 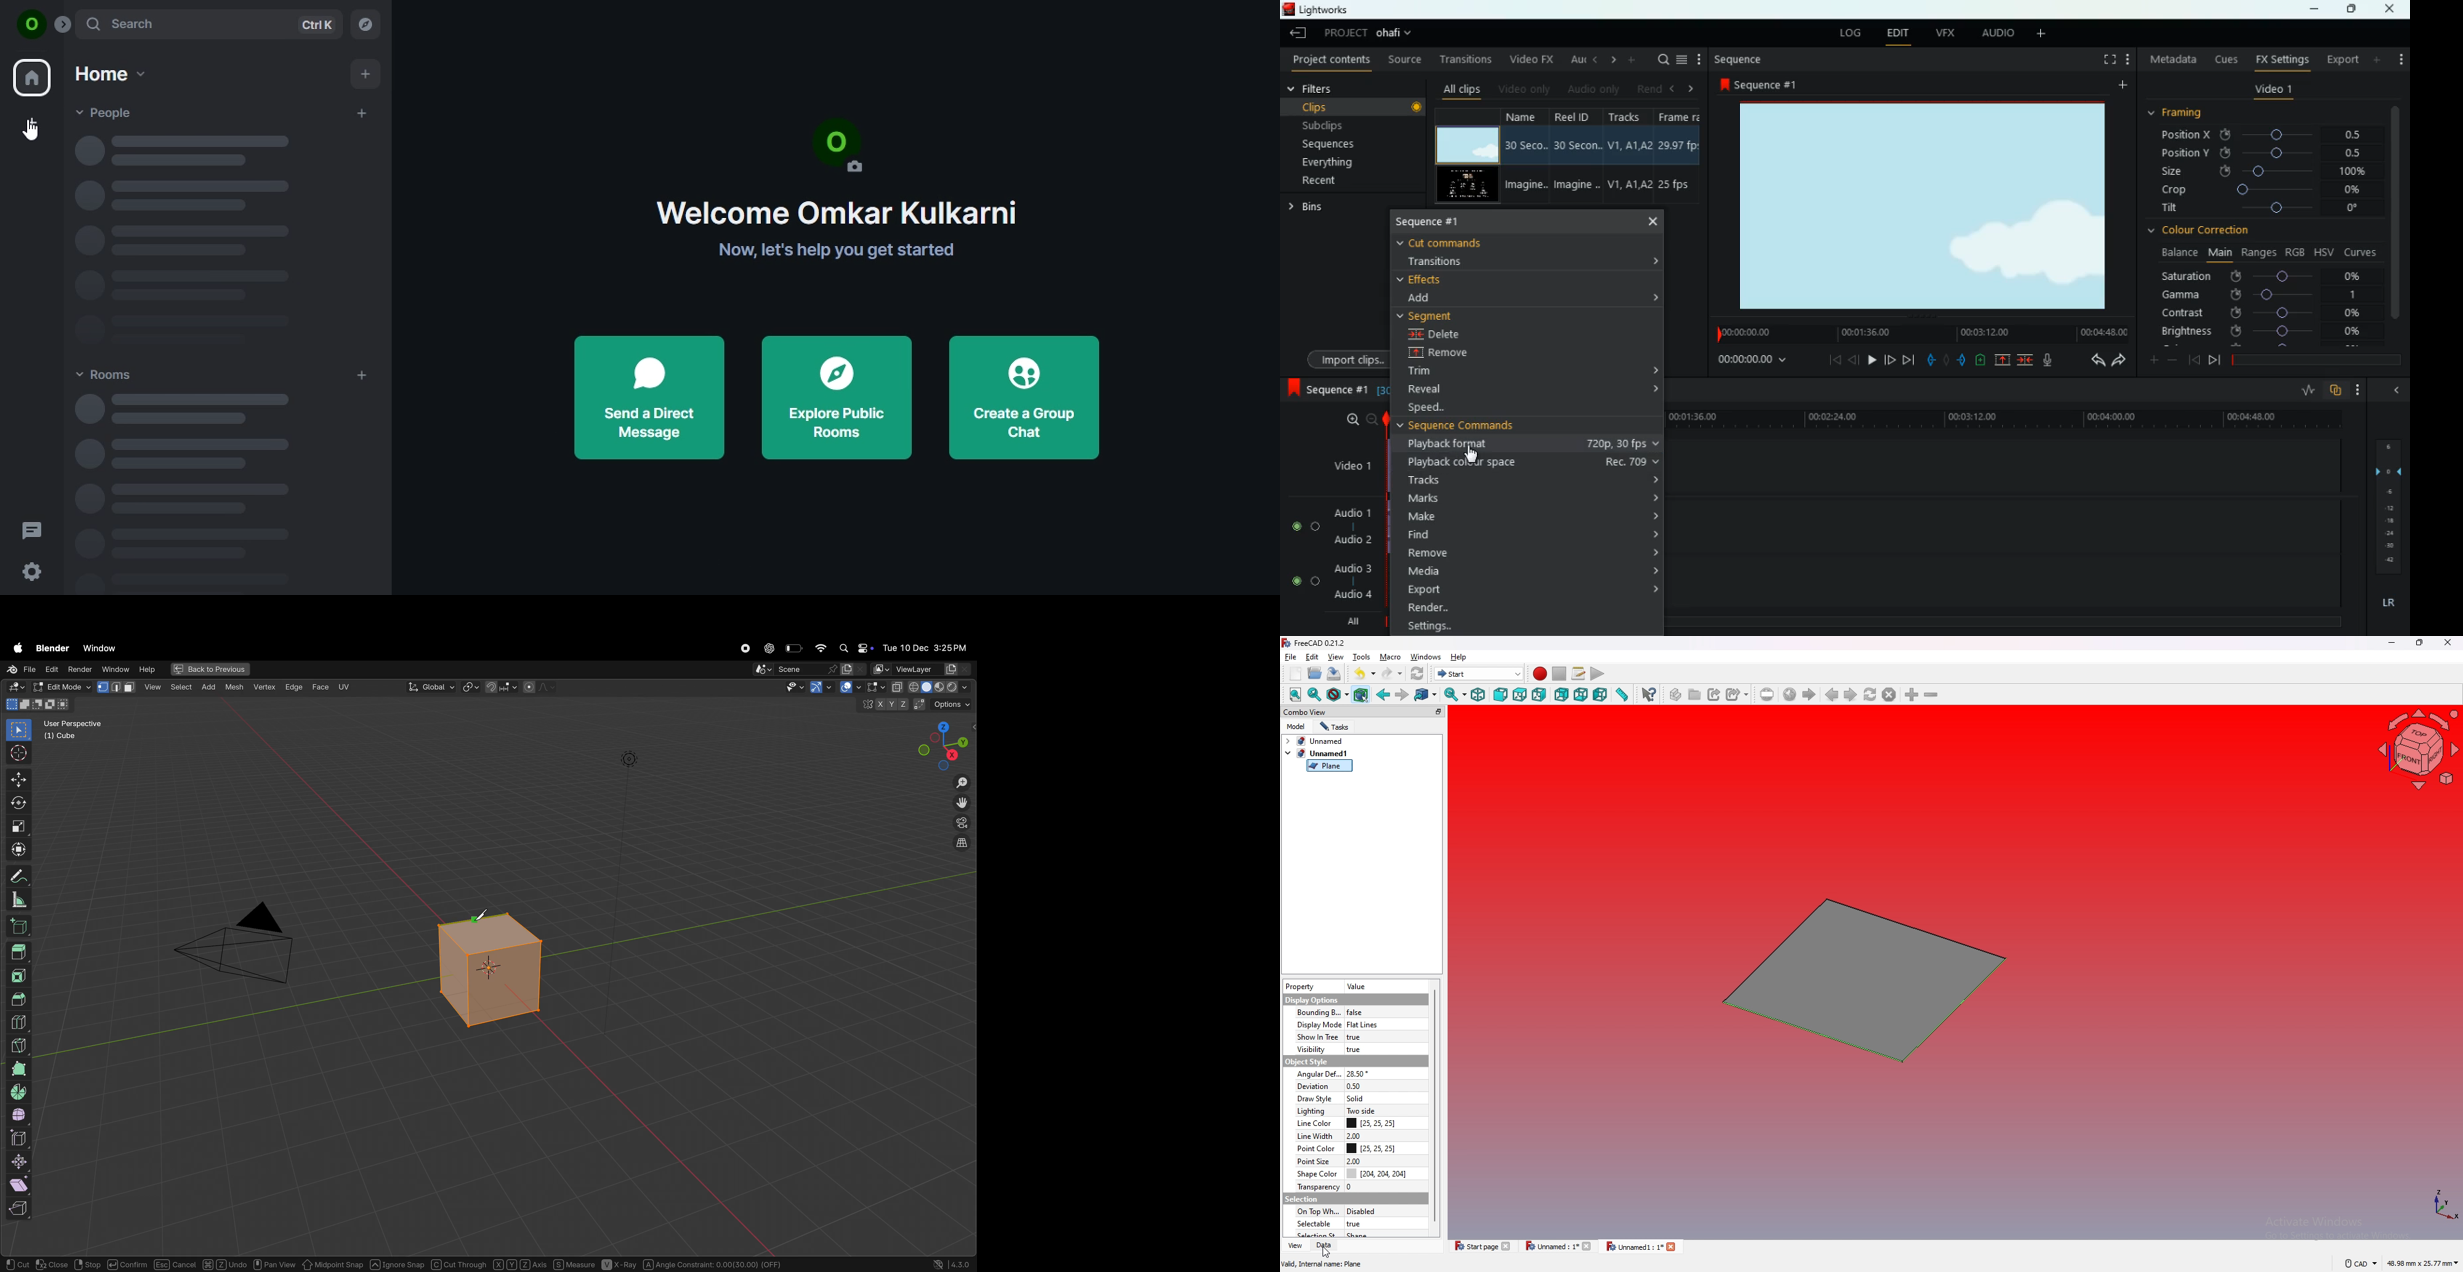 I want to click on sequence, so click(x=1766, y=85).